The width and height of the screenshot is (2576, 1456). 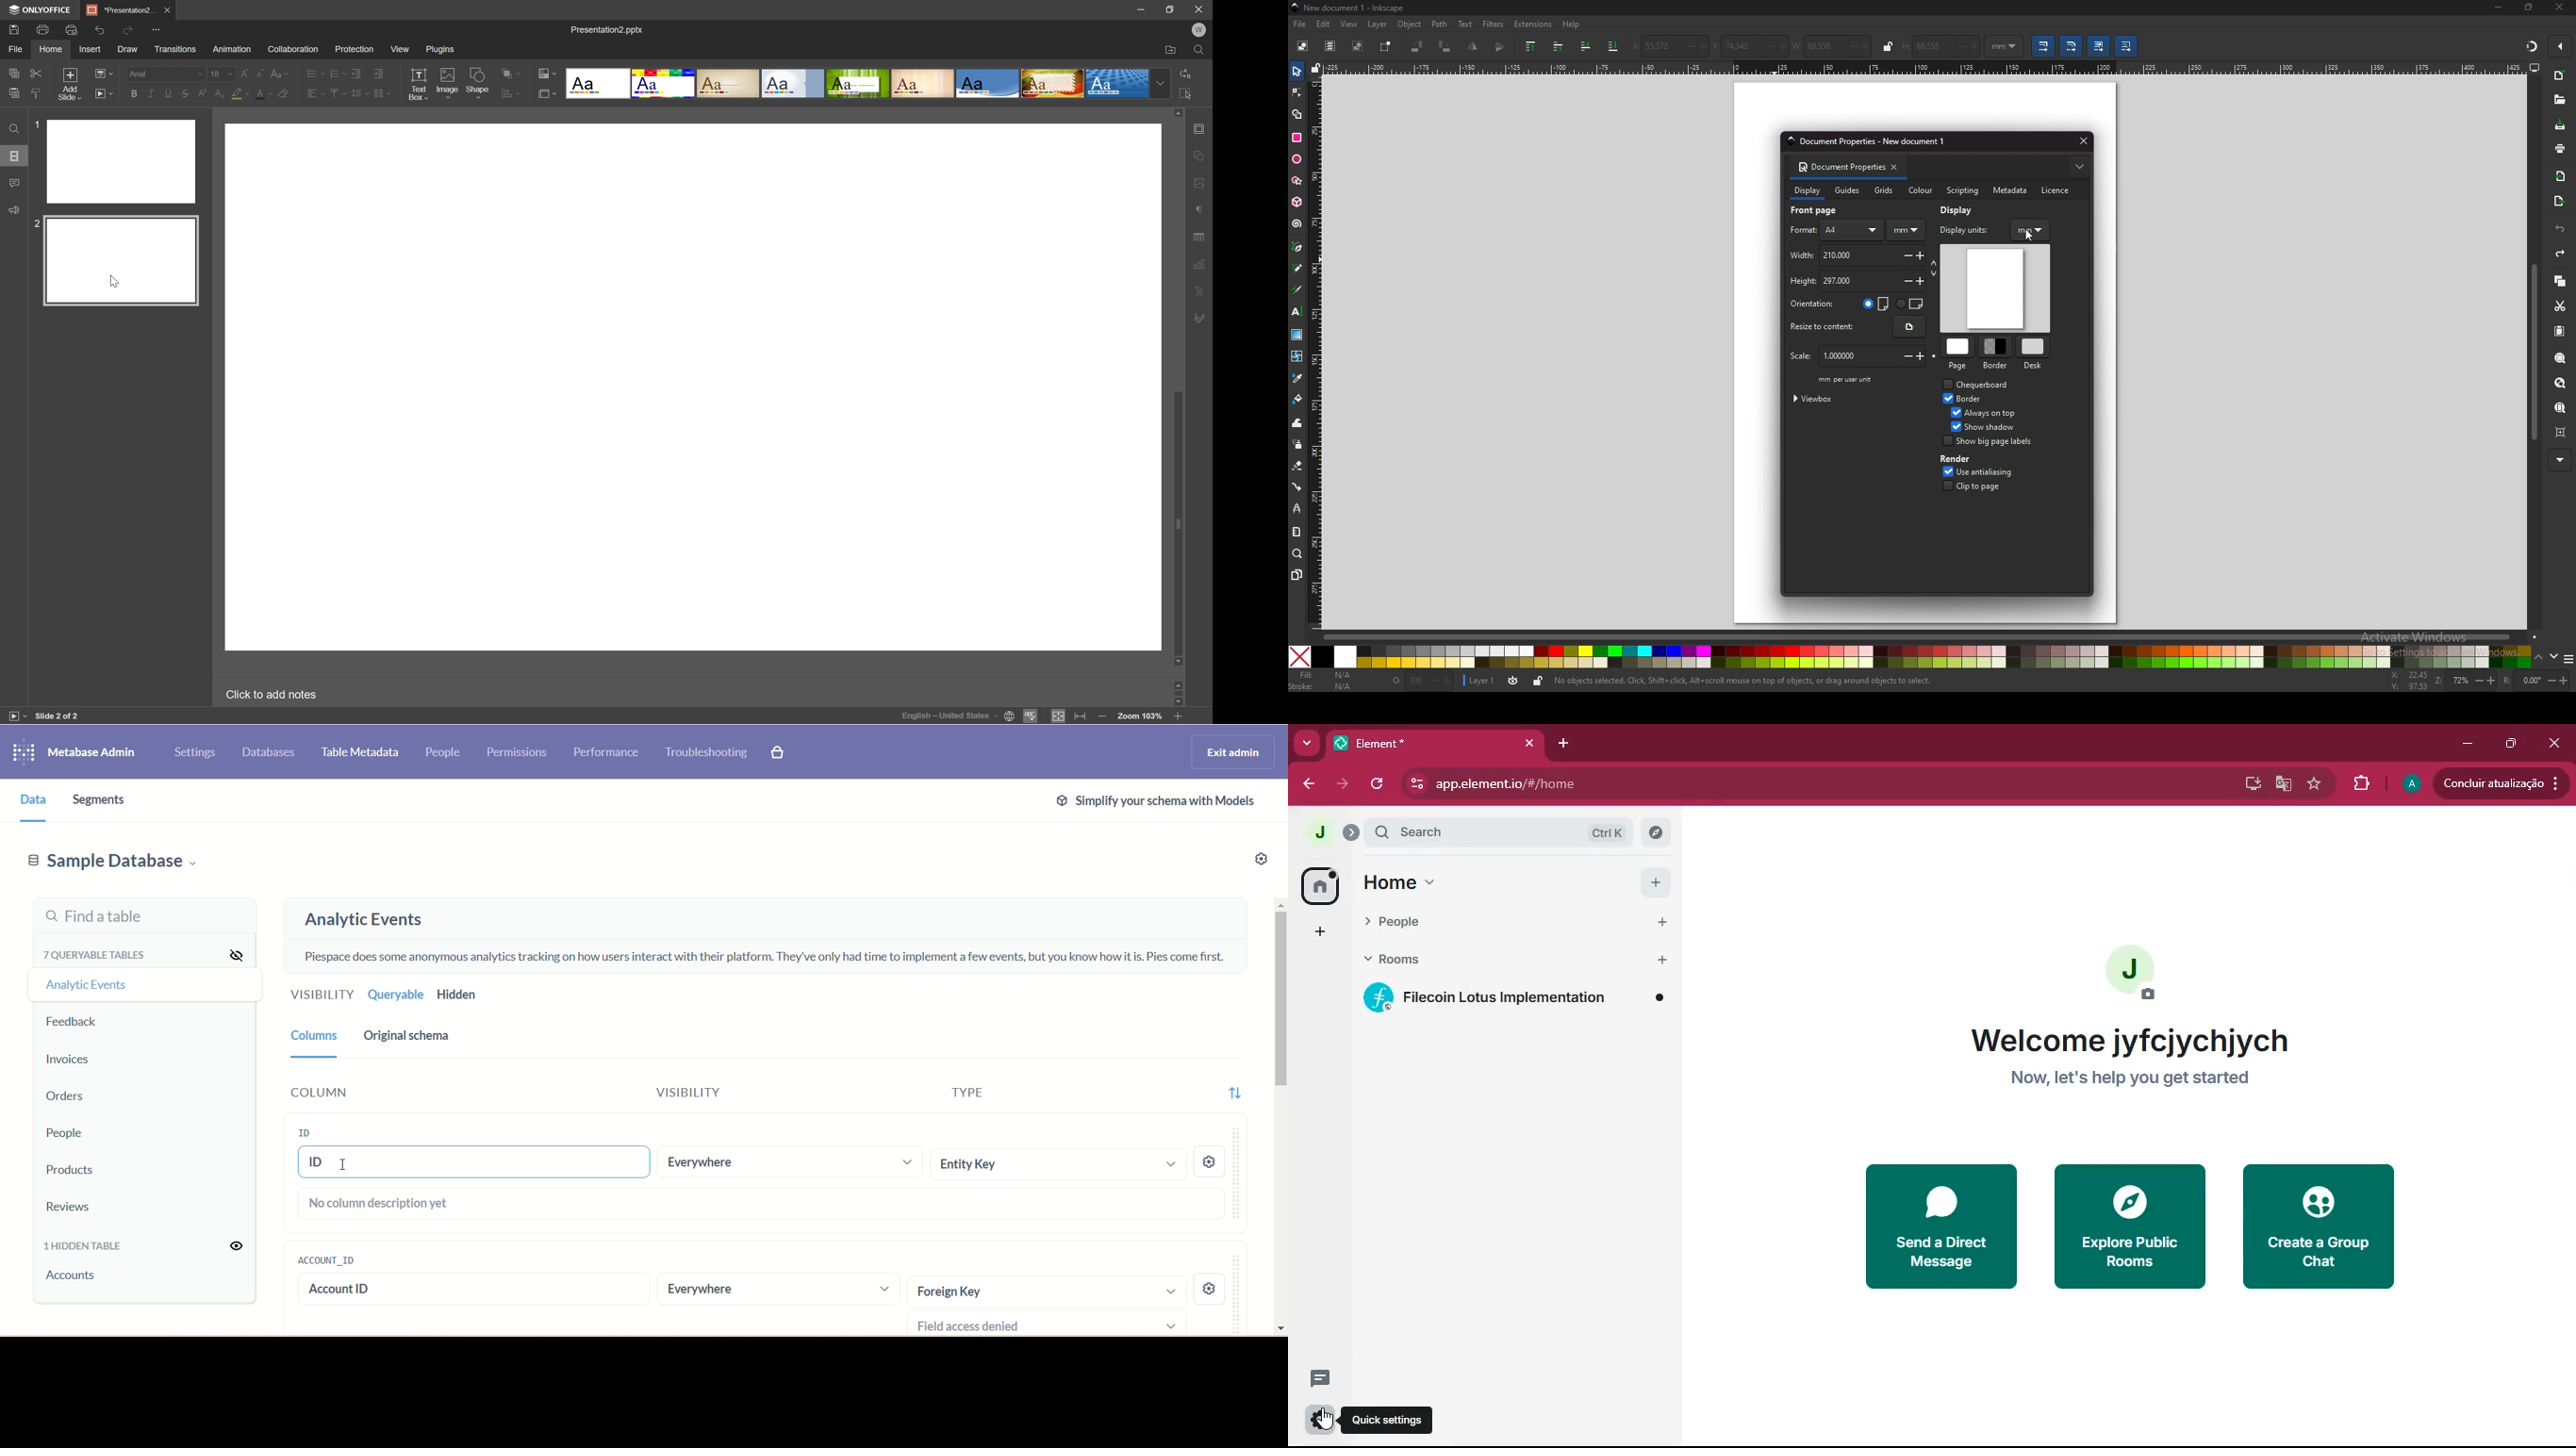 What do you see at coordinates (1684, 46) in the screenshot?
I see `-` at bounding box center [1684, 46].